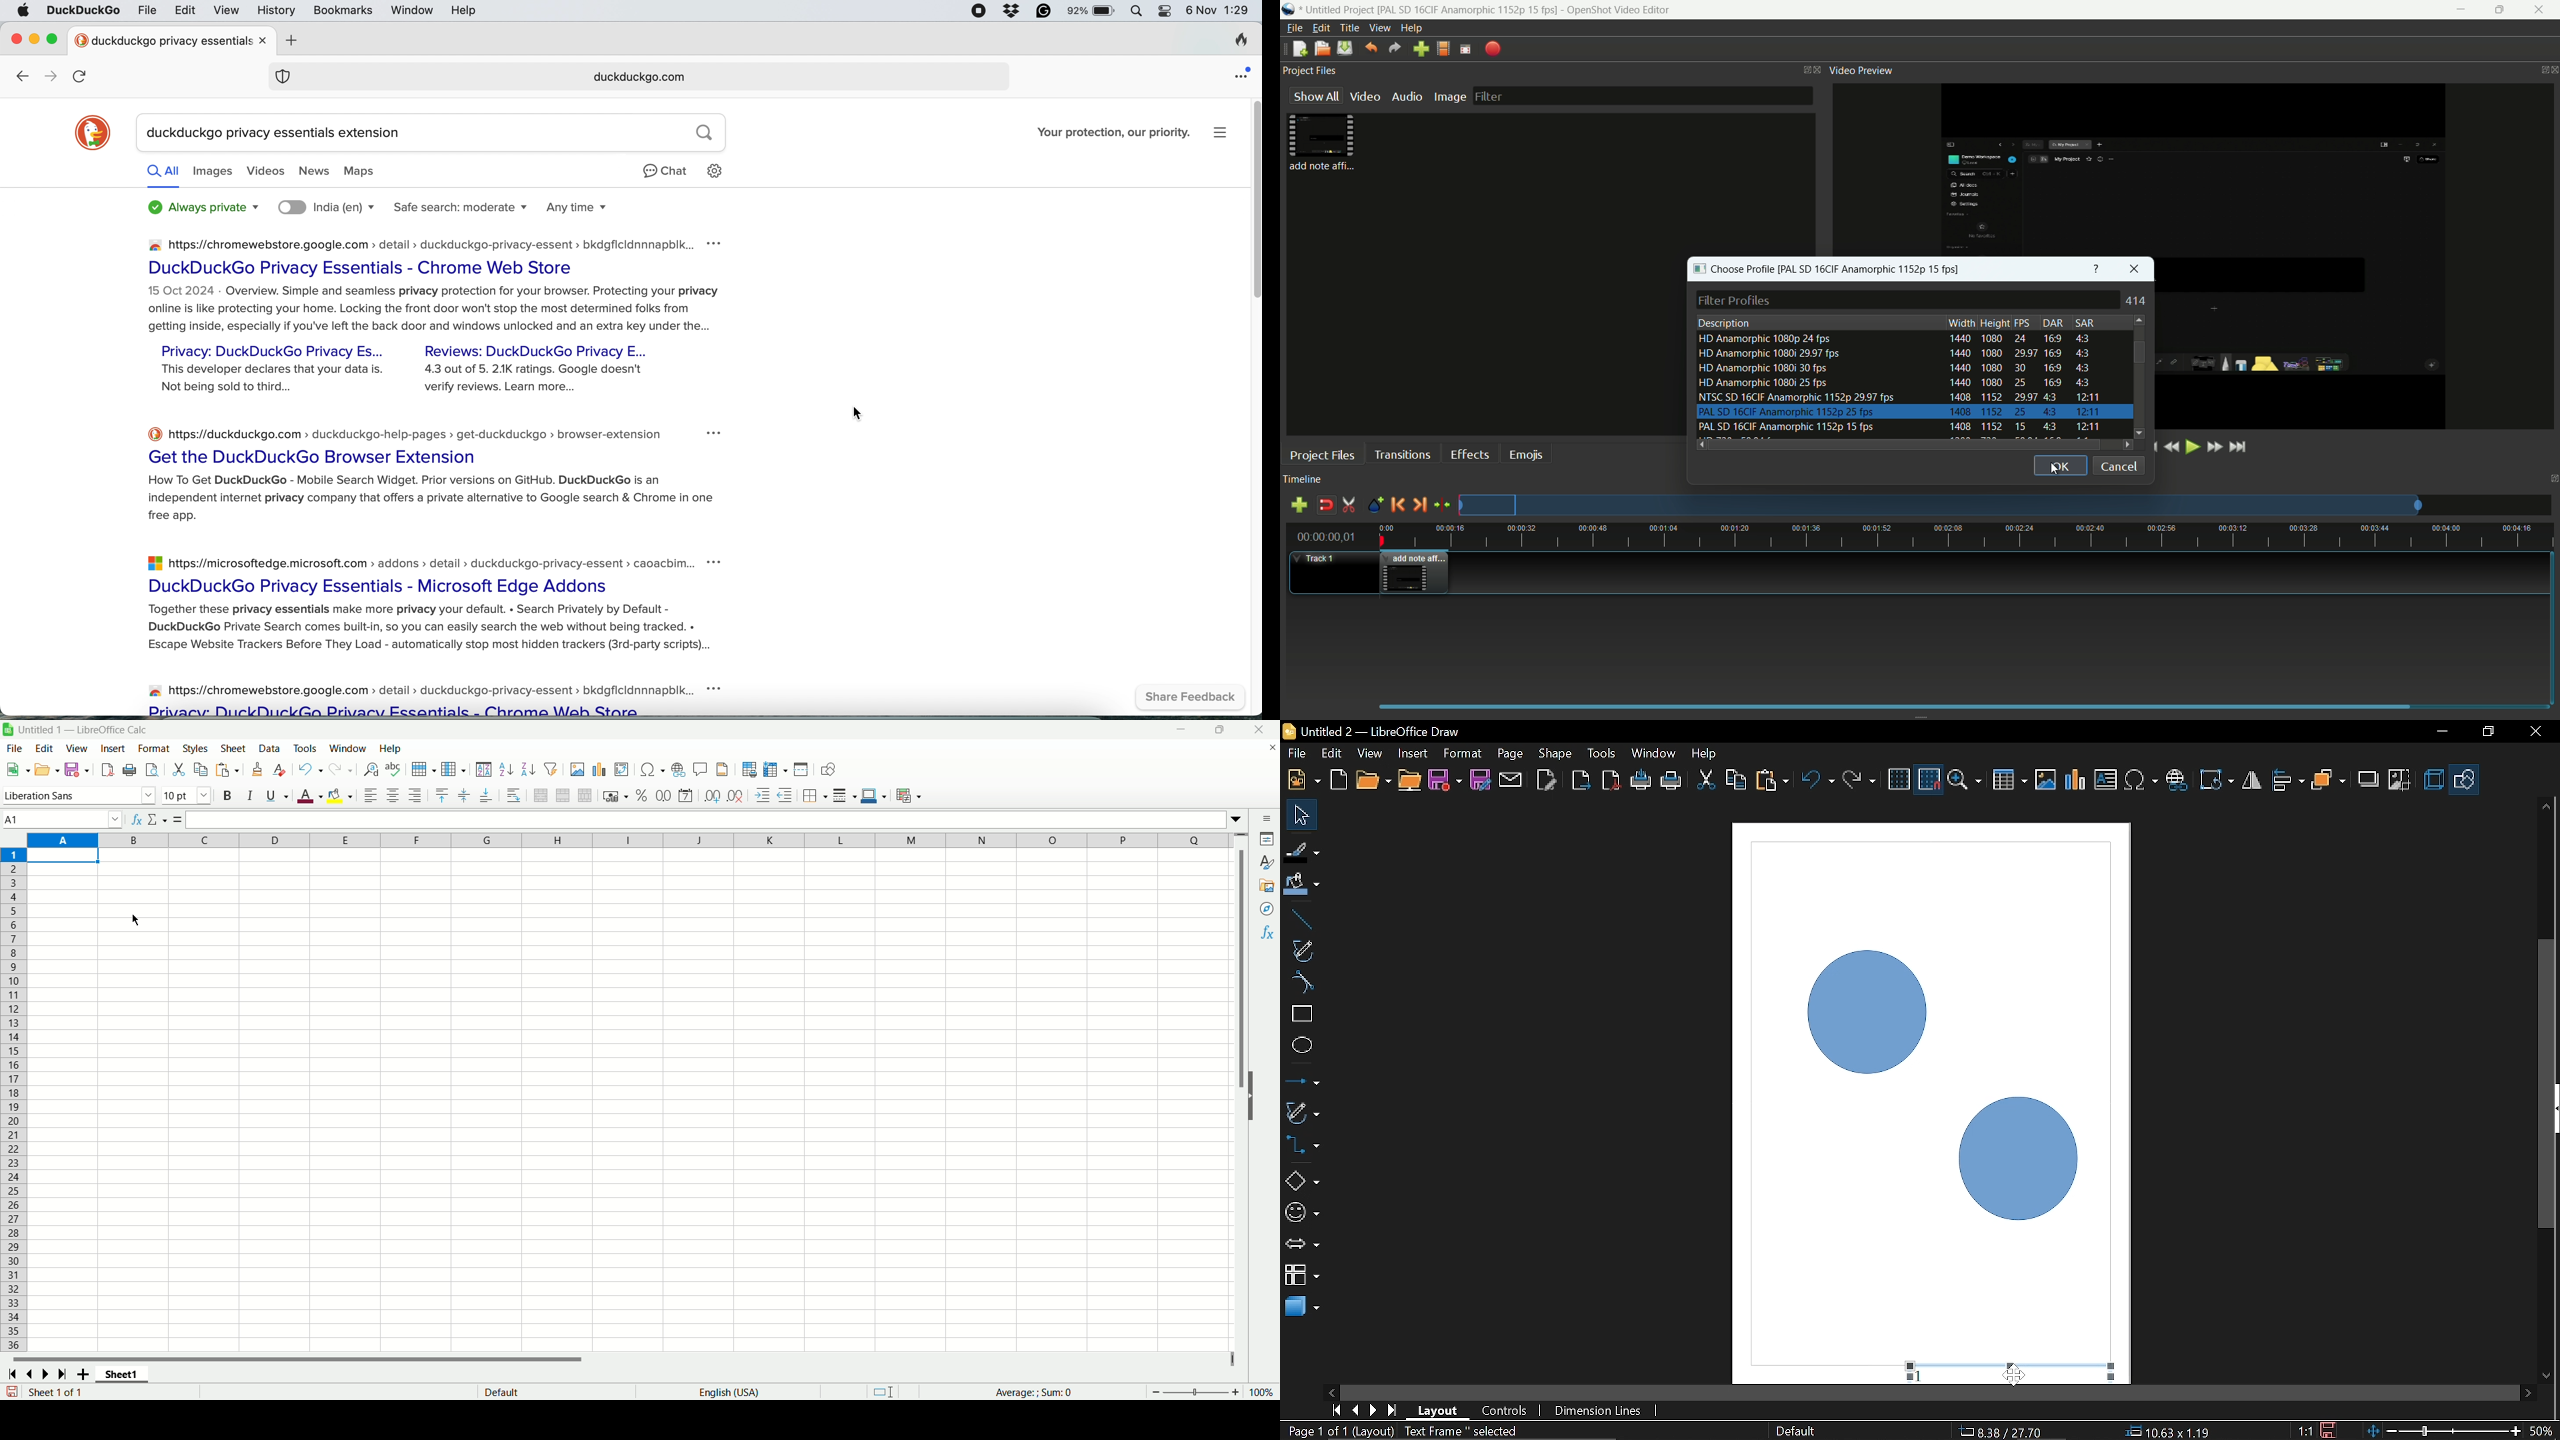  What do you see at coordinates (236, 748) in the screenshot?
I see `sheet` at bounding box center [236, 748].